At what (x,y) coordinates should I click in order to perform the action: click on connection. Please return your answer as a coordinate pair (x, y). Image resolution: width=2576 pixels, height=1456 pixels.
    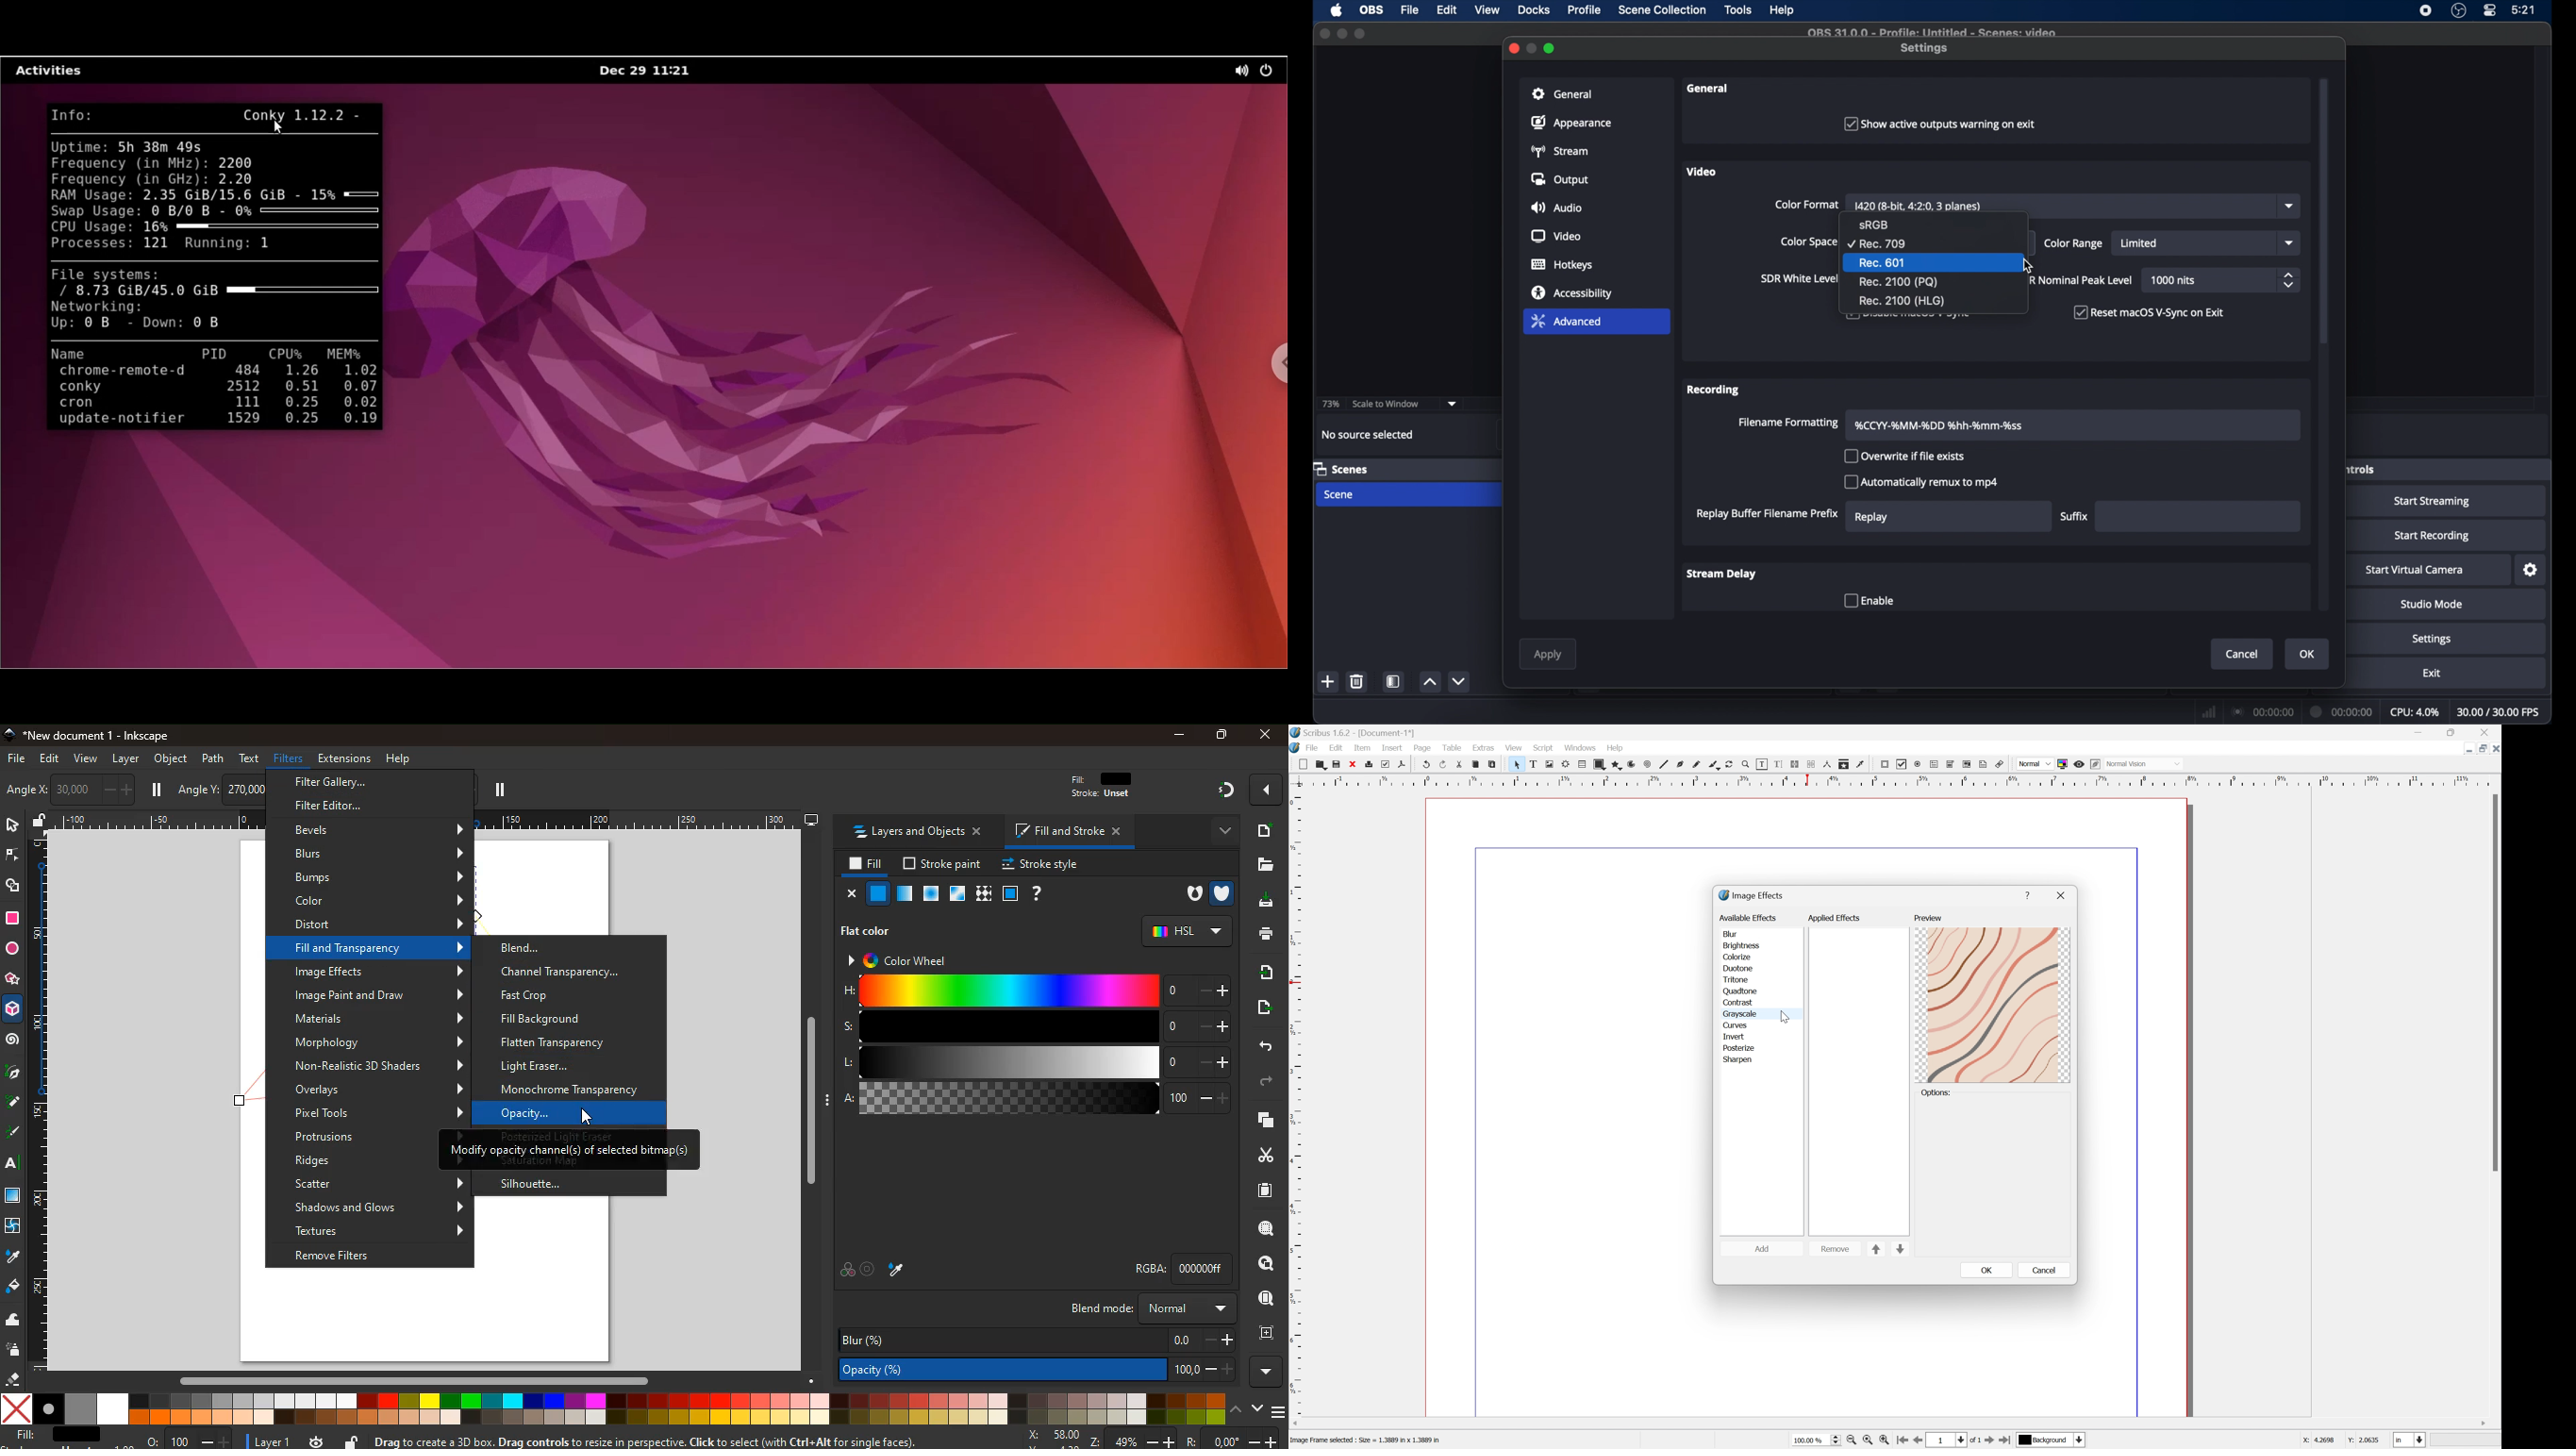
    Looking at the image, I should click on (2262, 712).